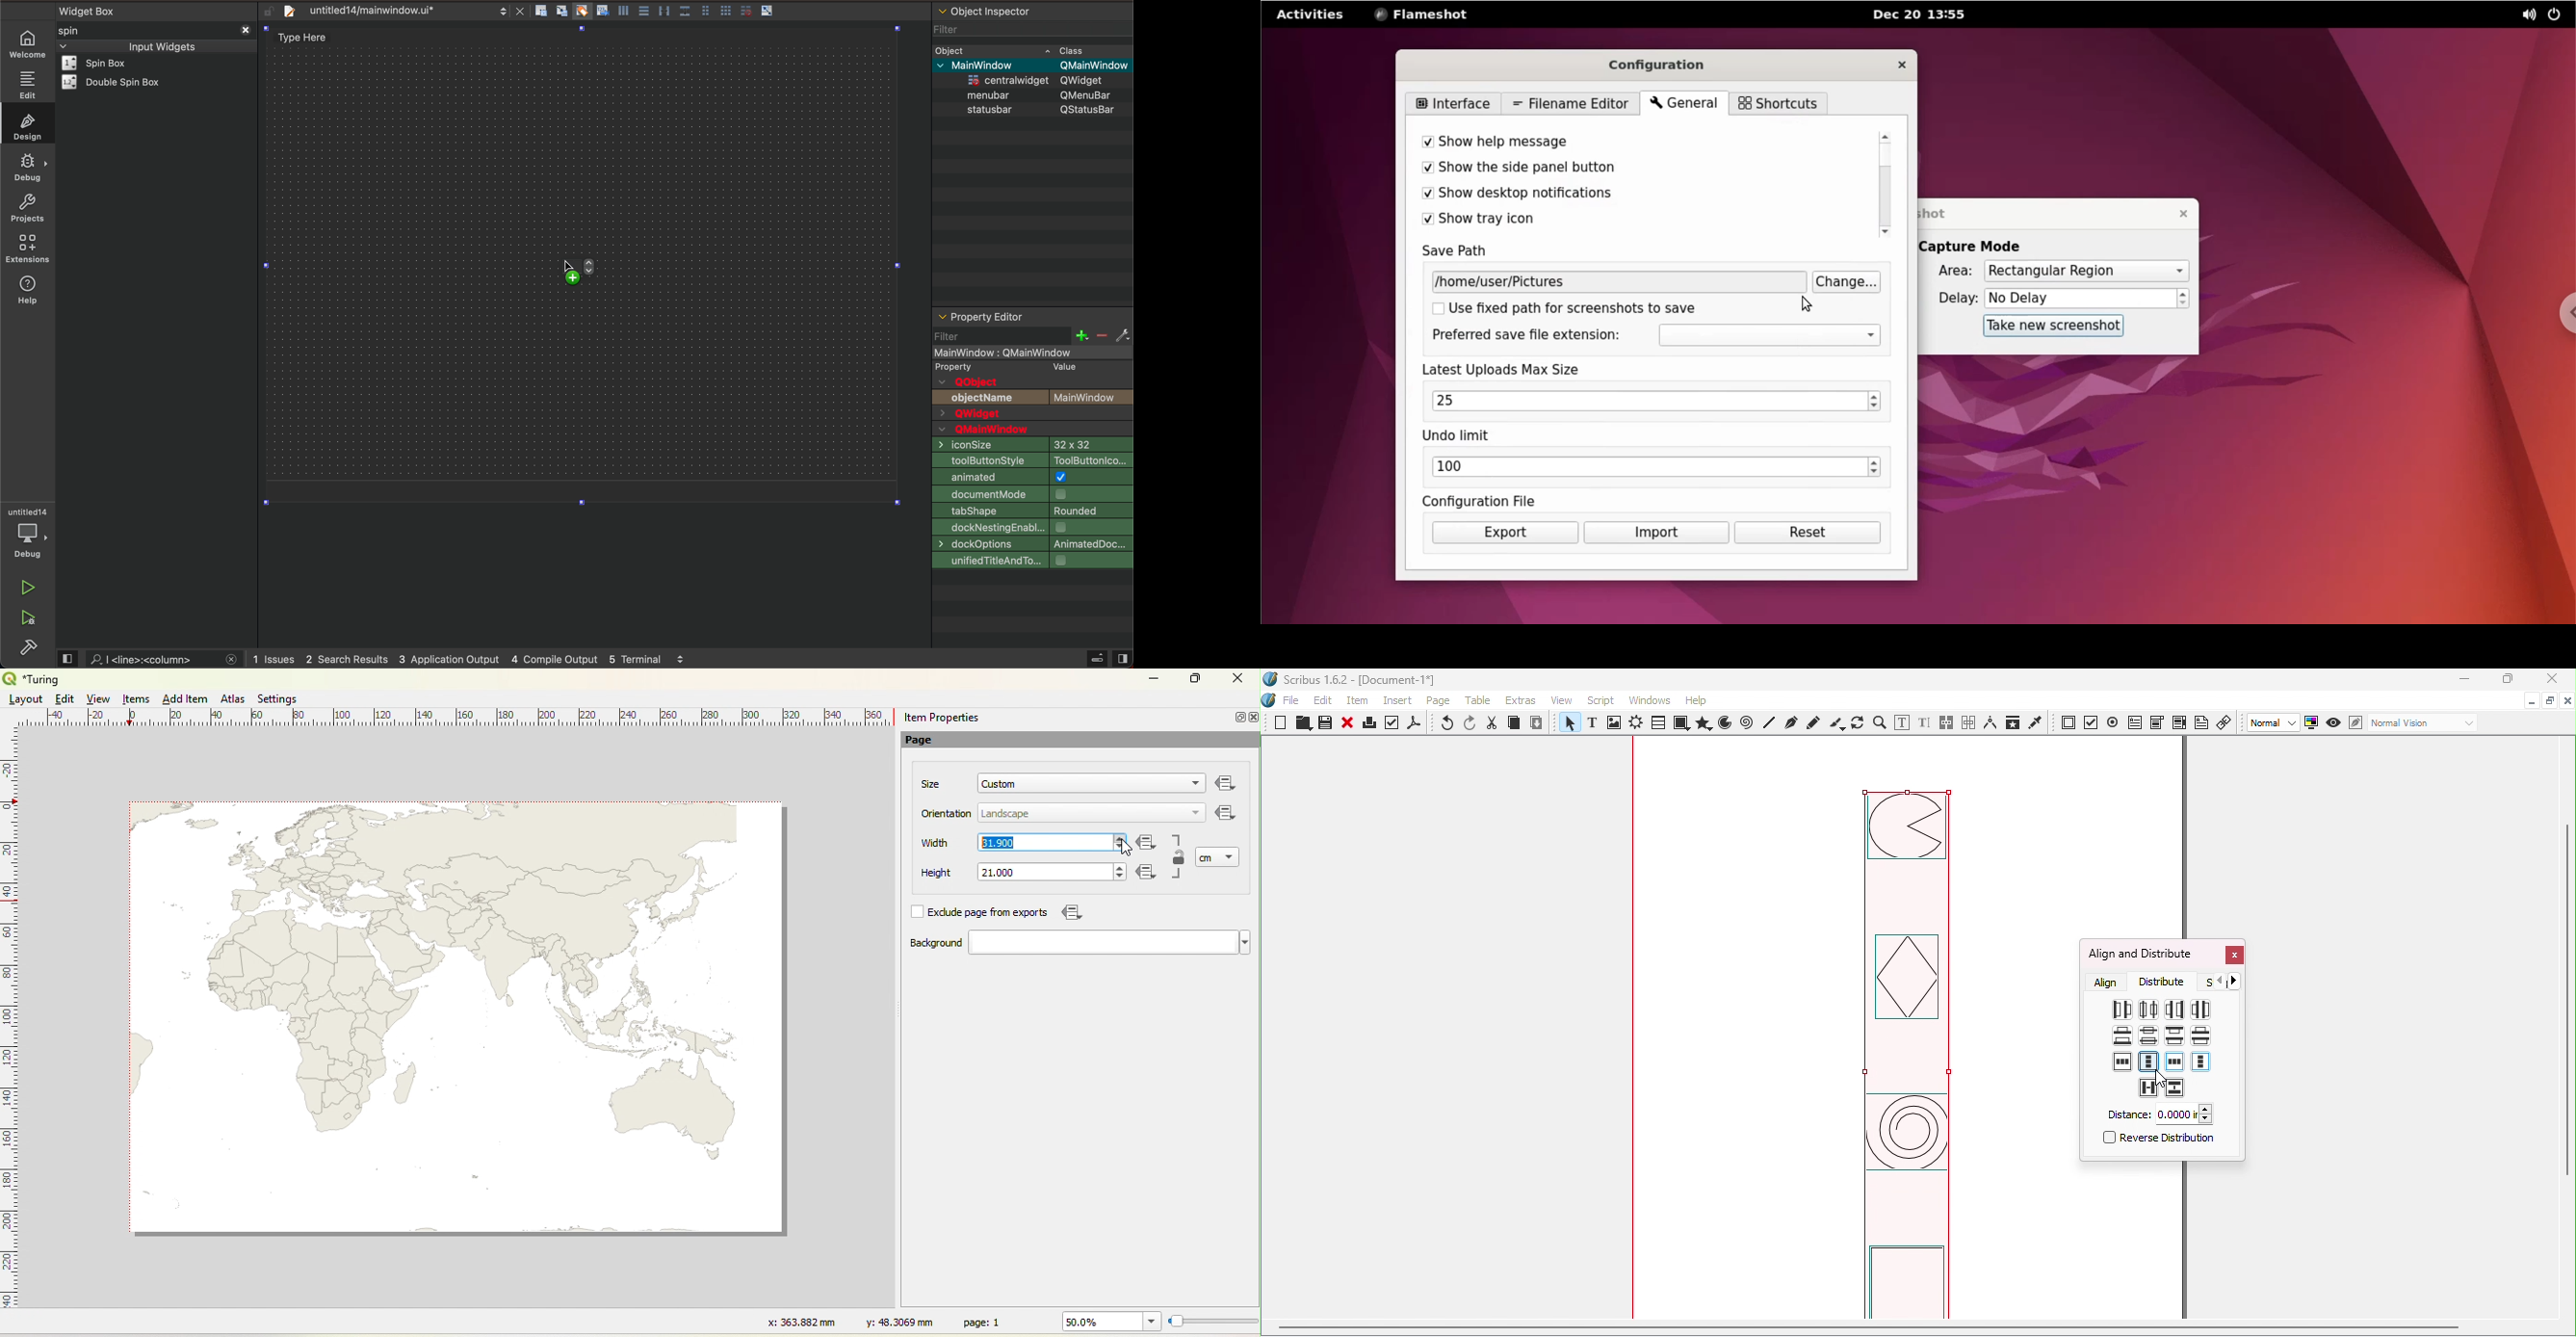 This screenshot has height=1344, width=2576. I want to click on Make horizontal gaps between items equal to the values specified, so click(2147, 1088).